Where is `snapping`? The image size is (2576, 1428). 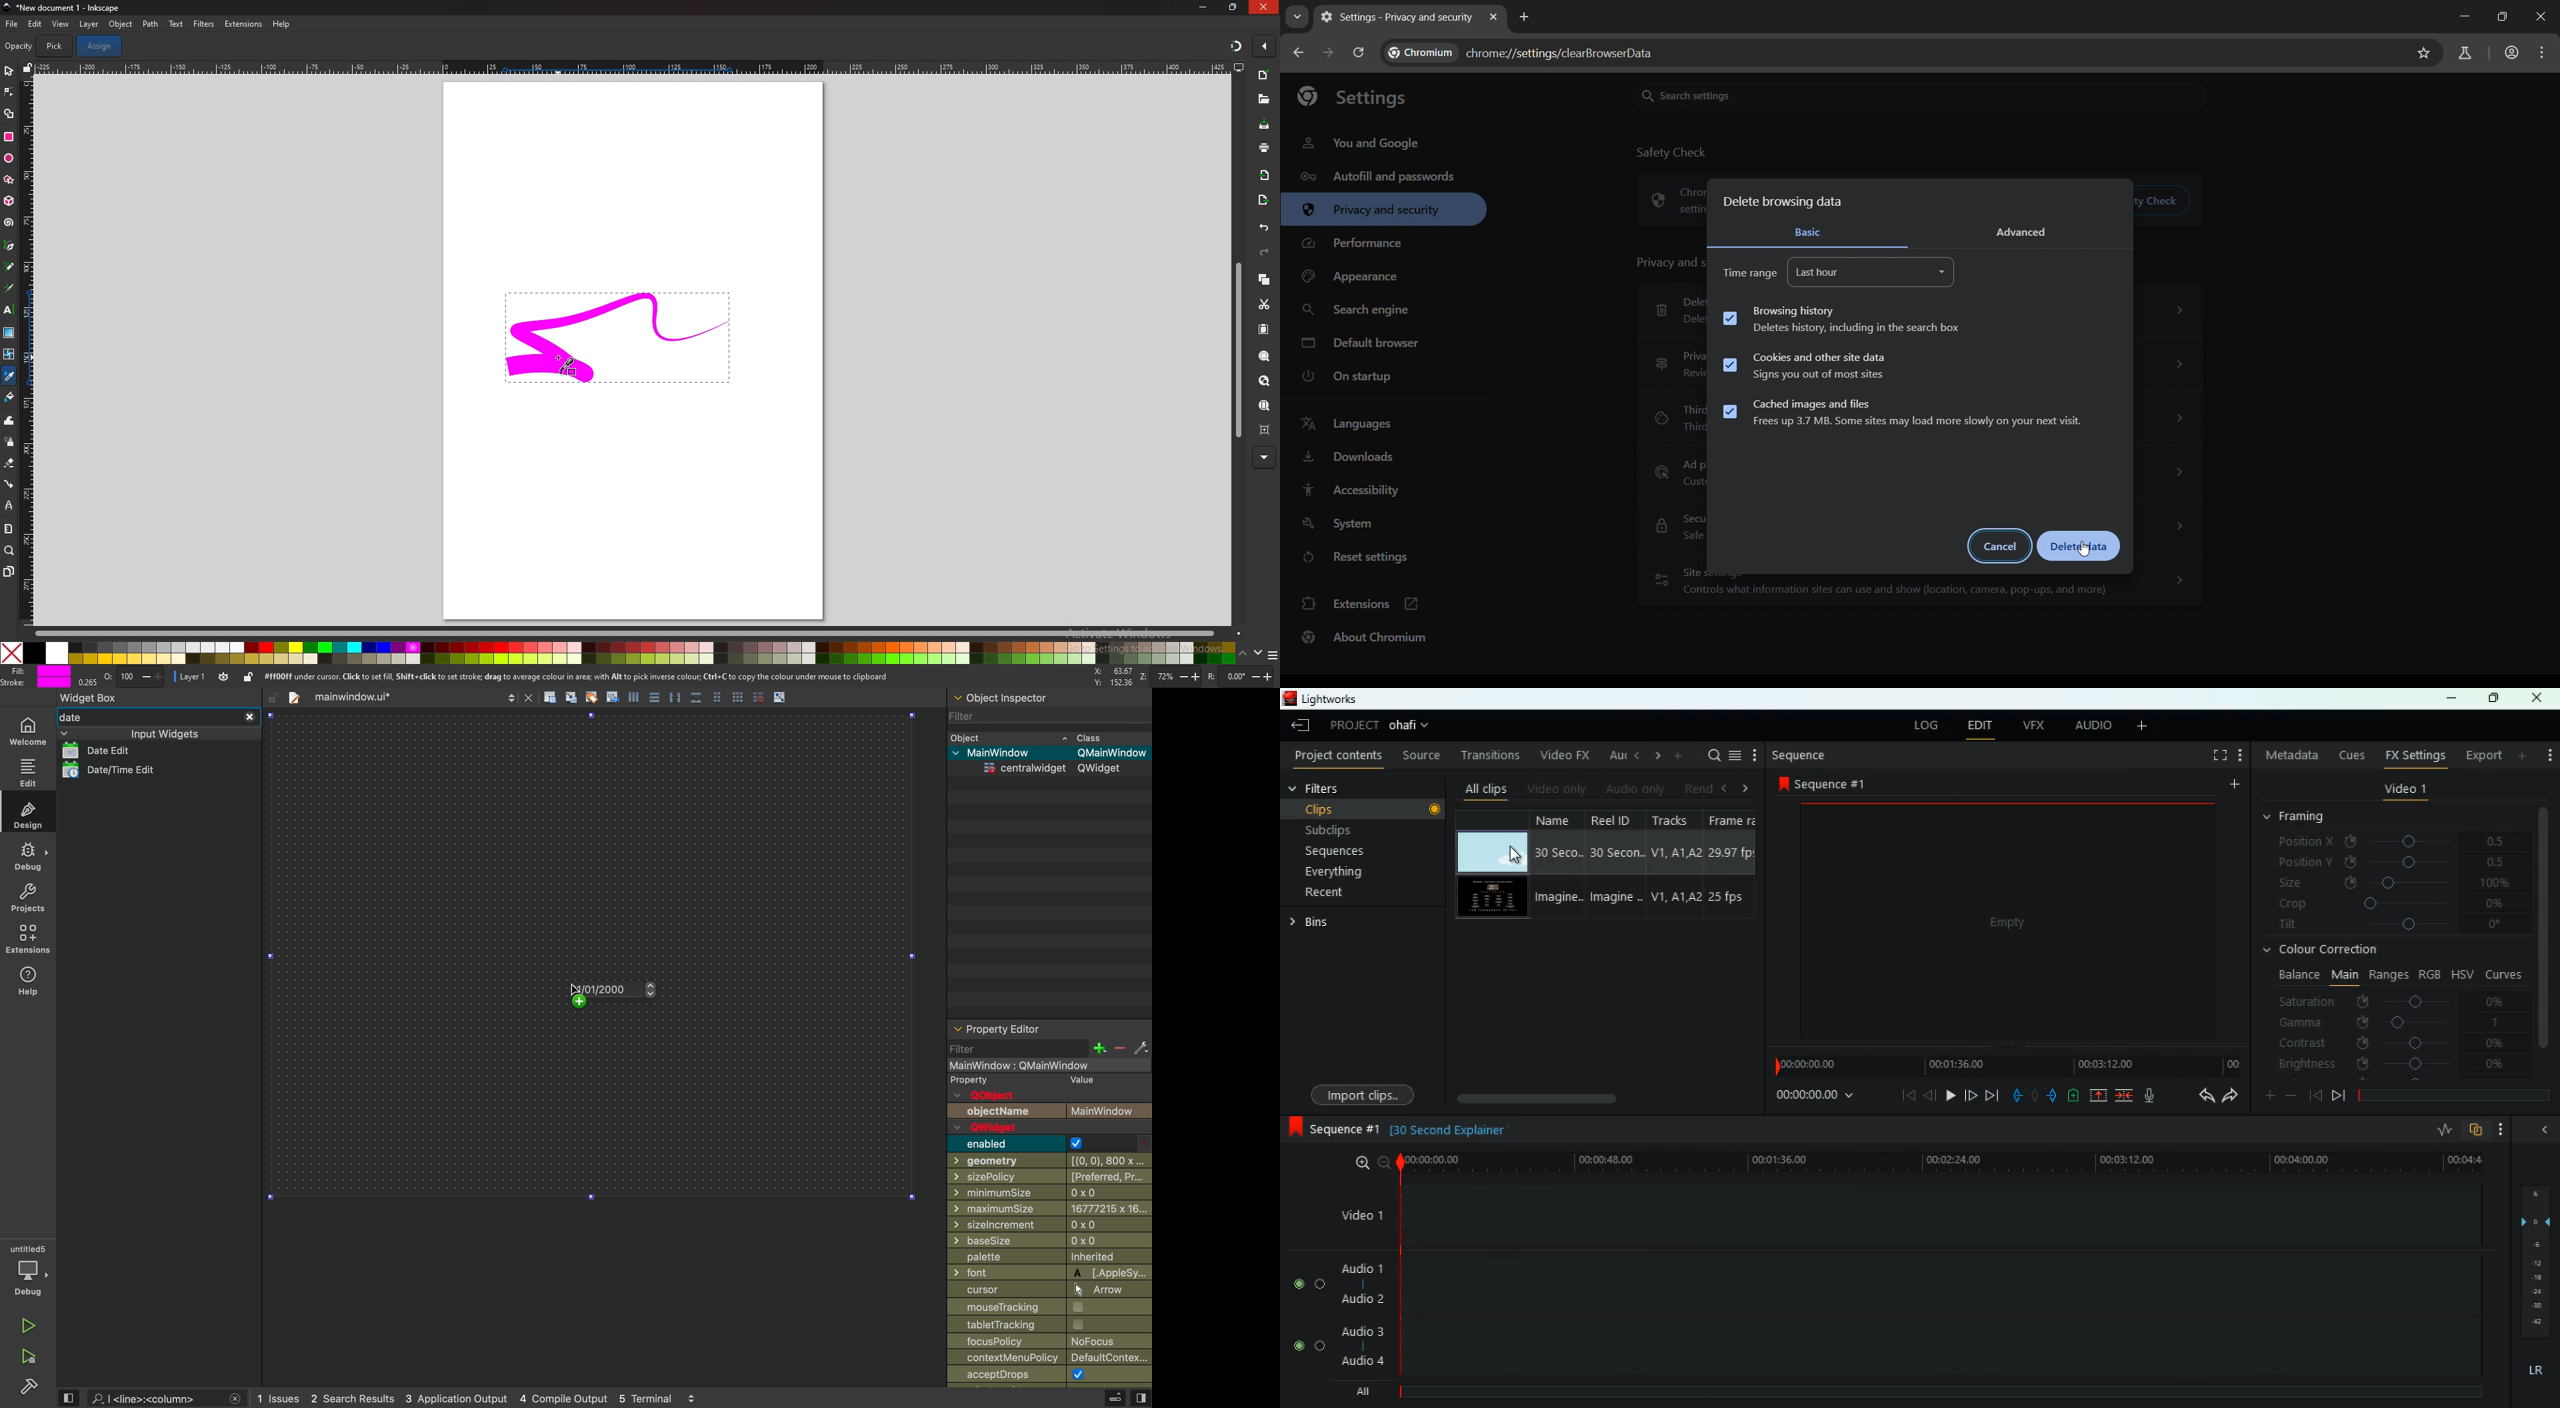 snapping is located at coordinates (1237, 46).